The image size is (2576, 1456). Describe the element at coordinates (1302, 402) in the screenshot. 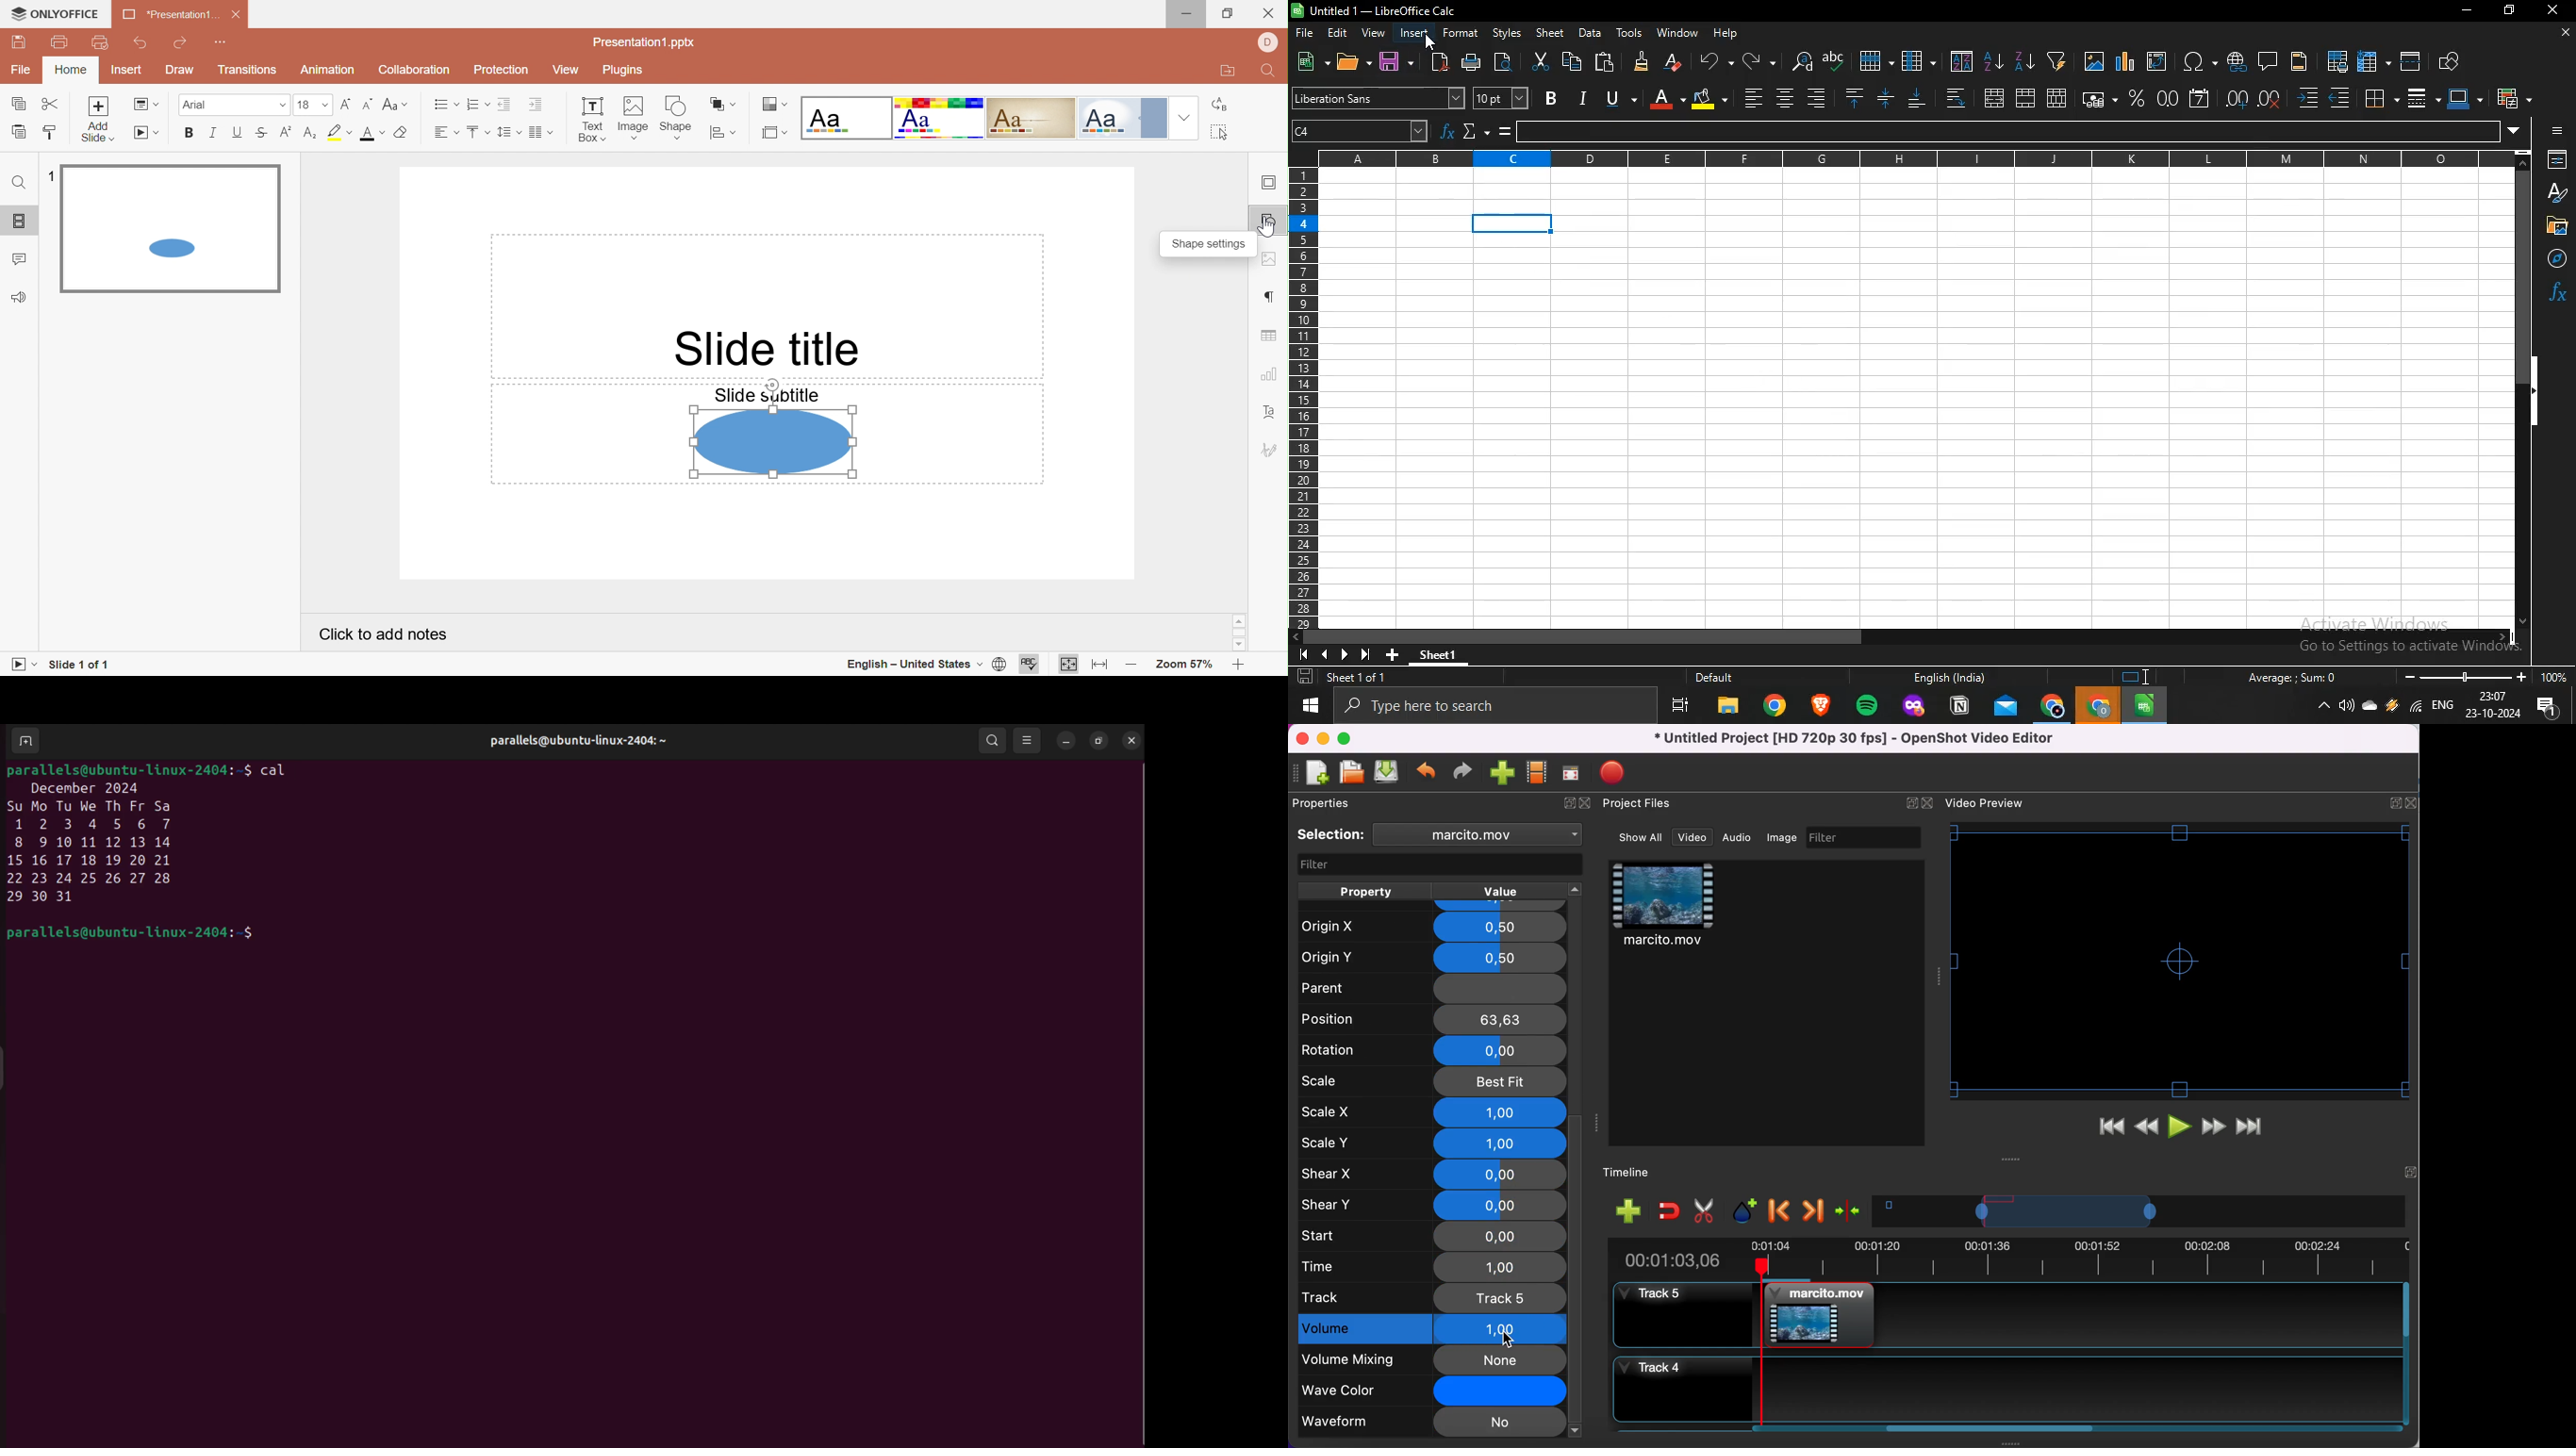

I see `row` at that location.